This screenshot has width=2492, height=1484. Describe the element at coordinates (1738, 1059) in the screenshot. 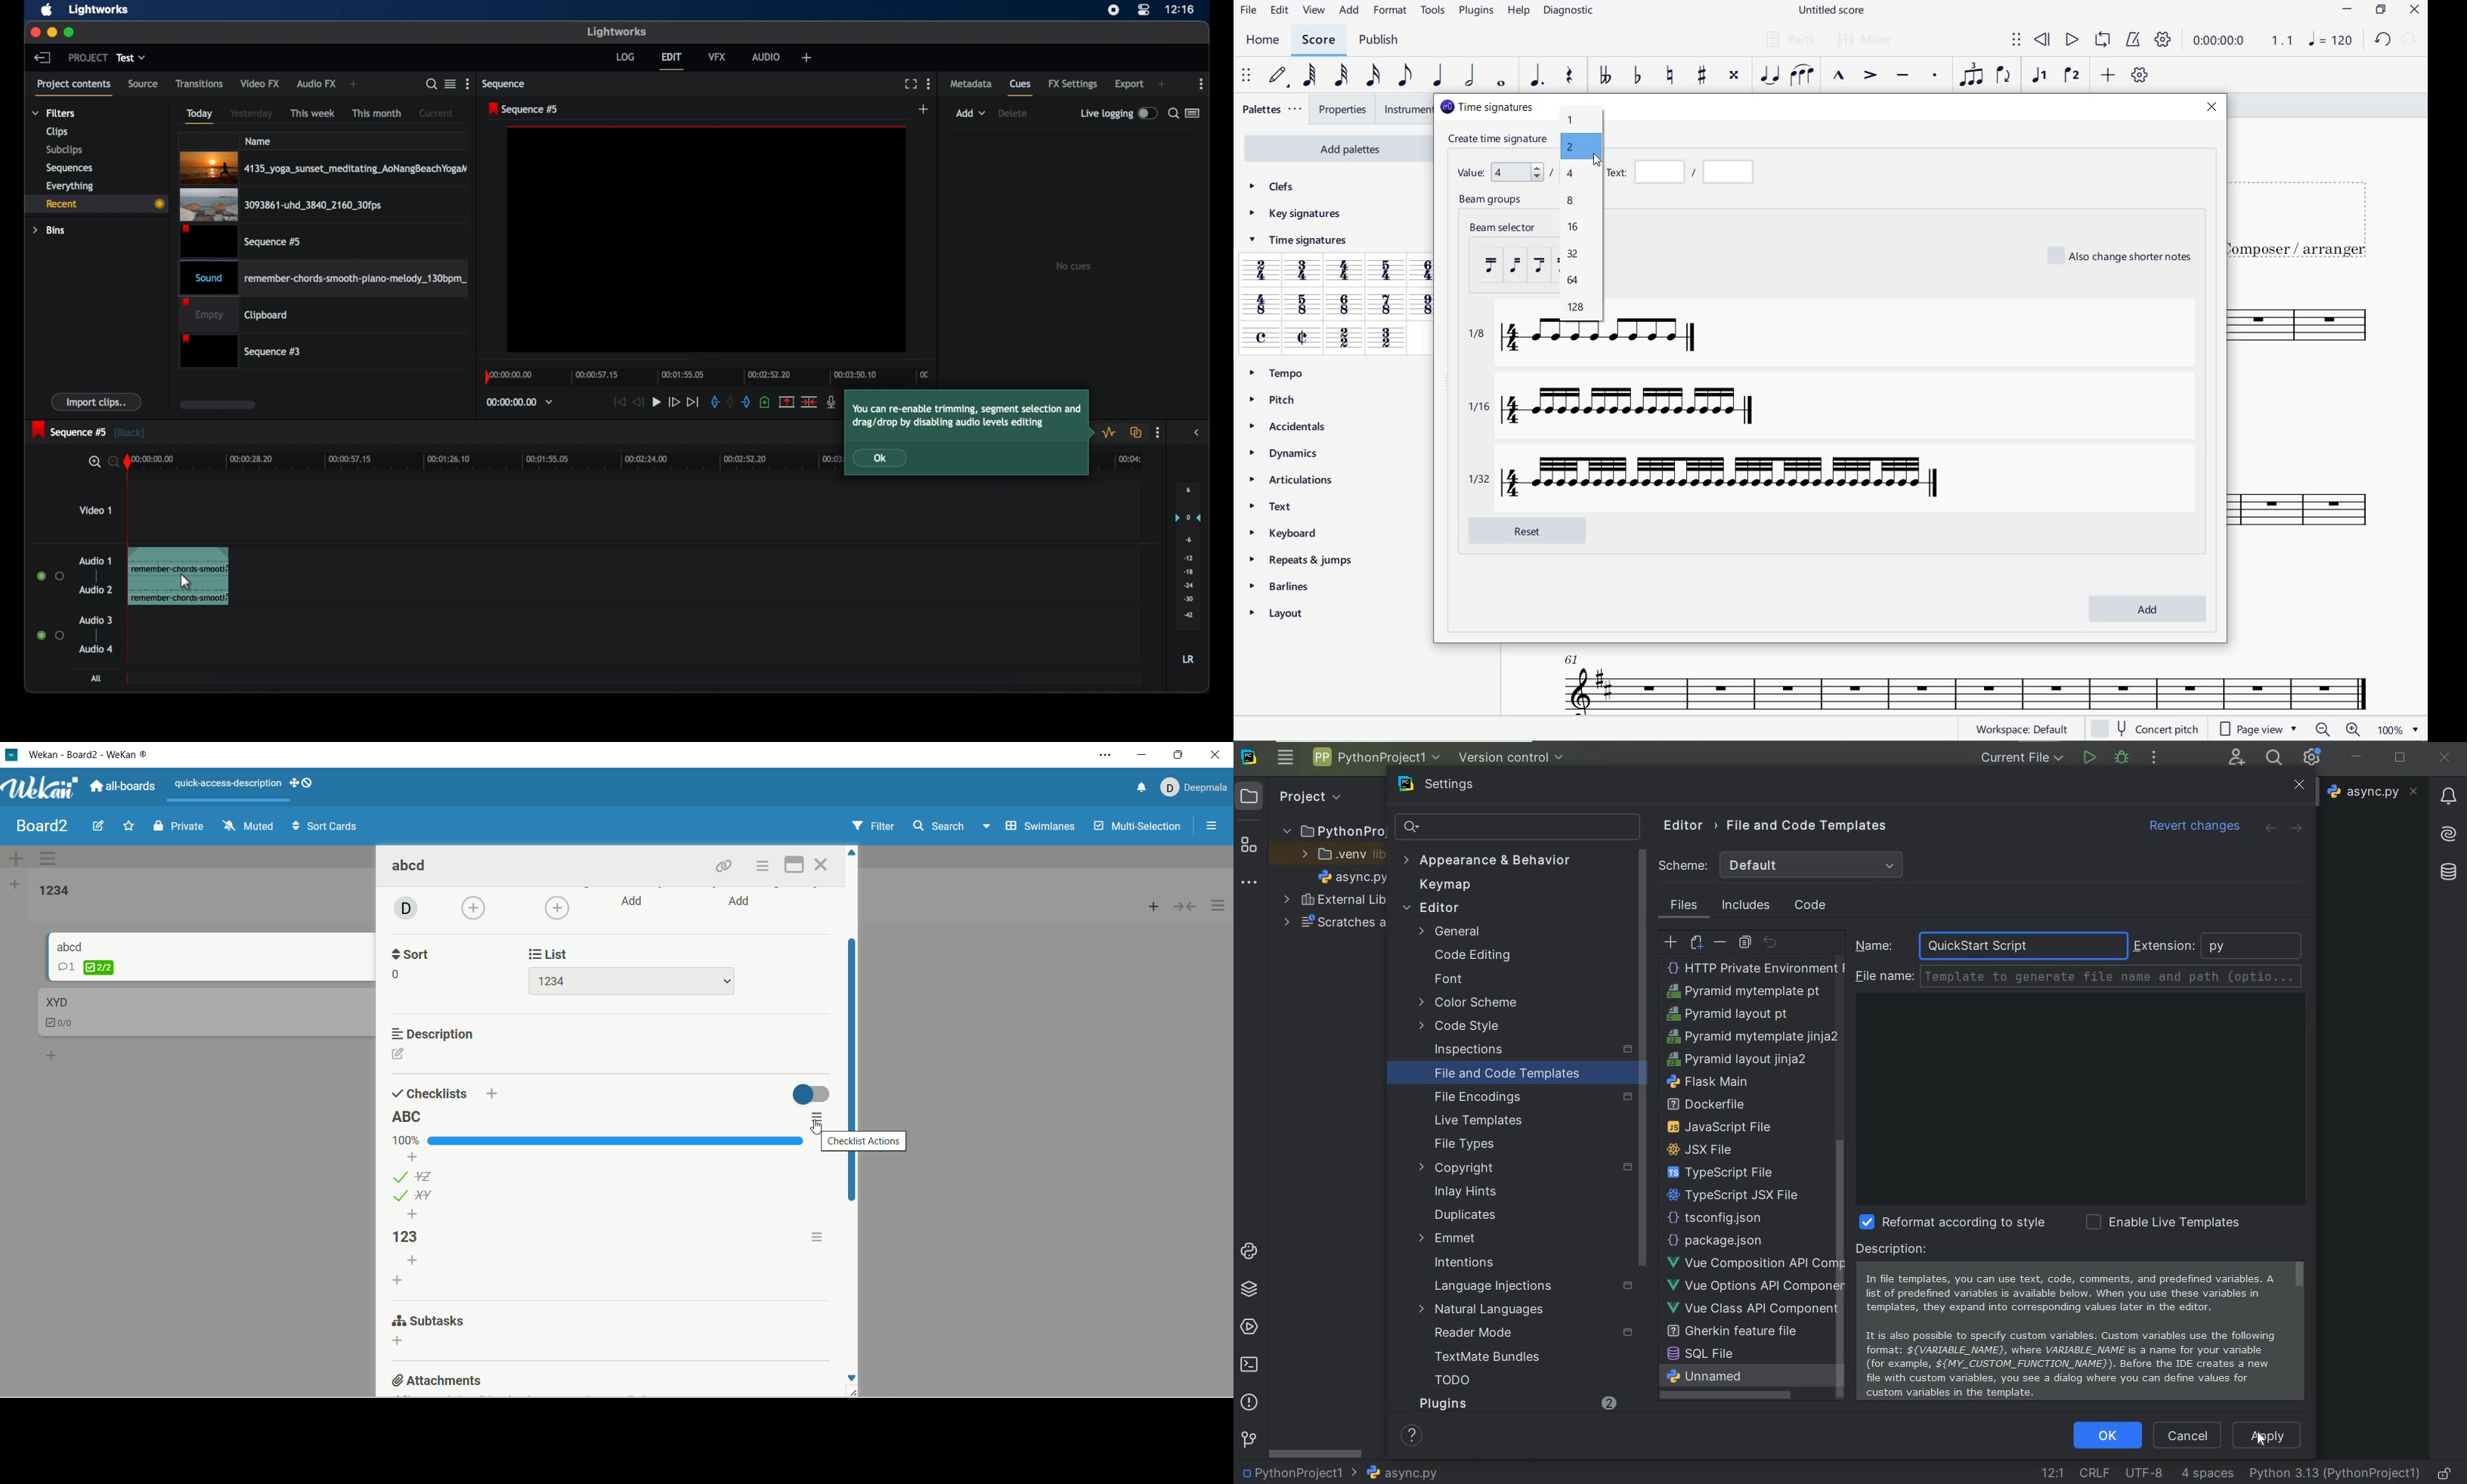

I see `python script` at that location.